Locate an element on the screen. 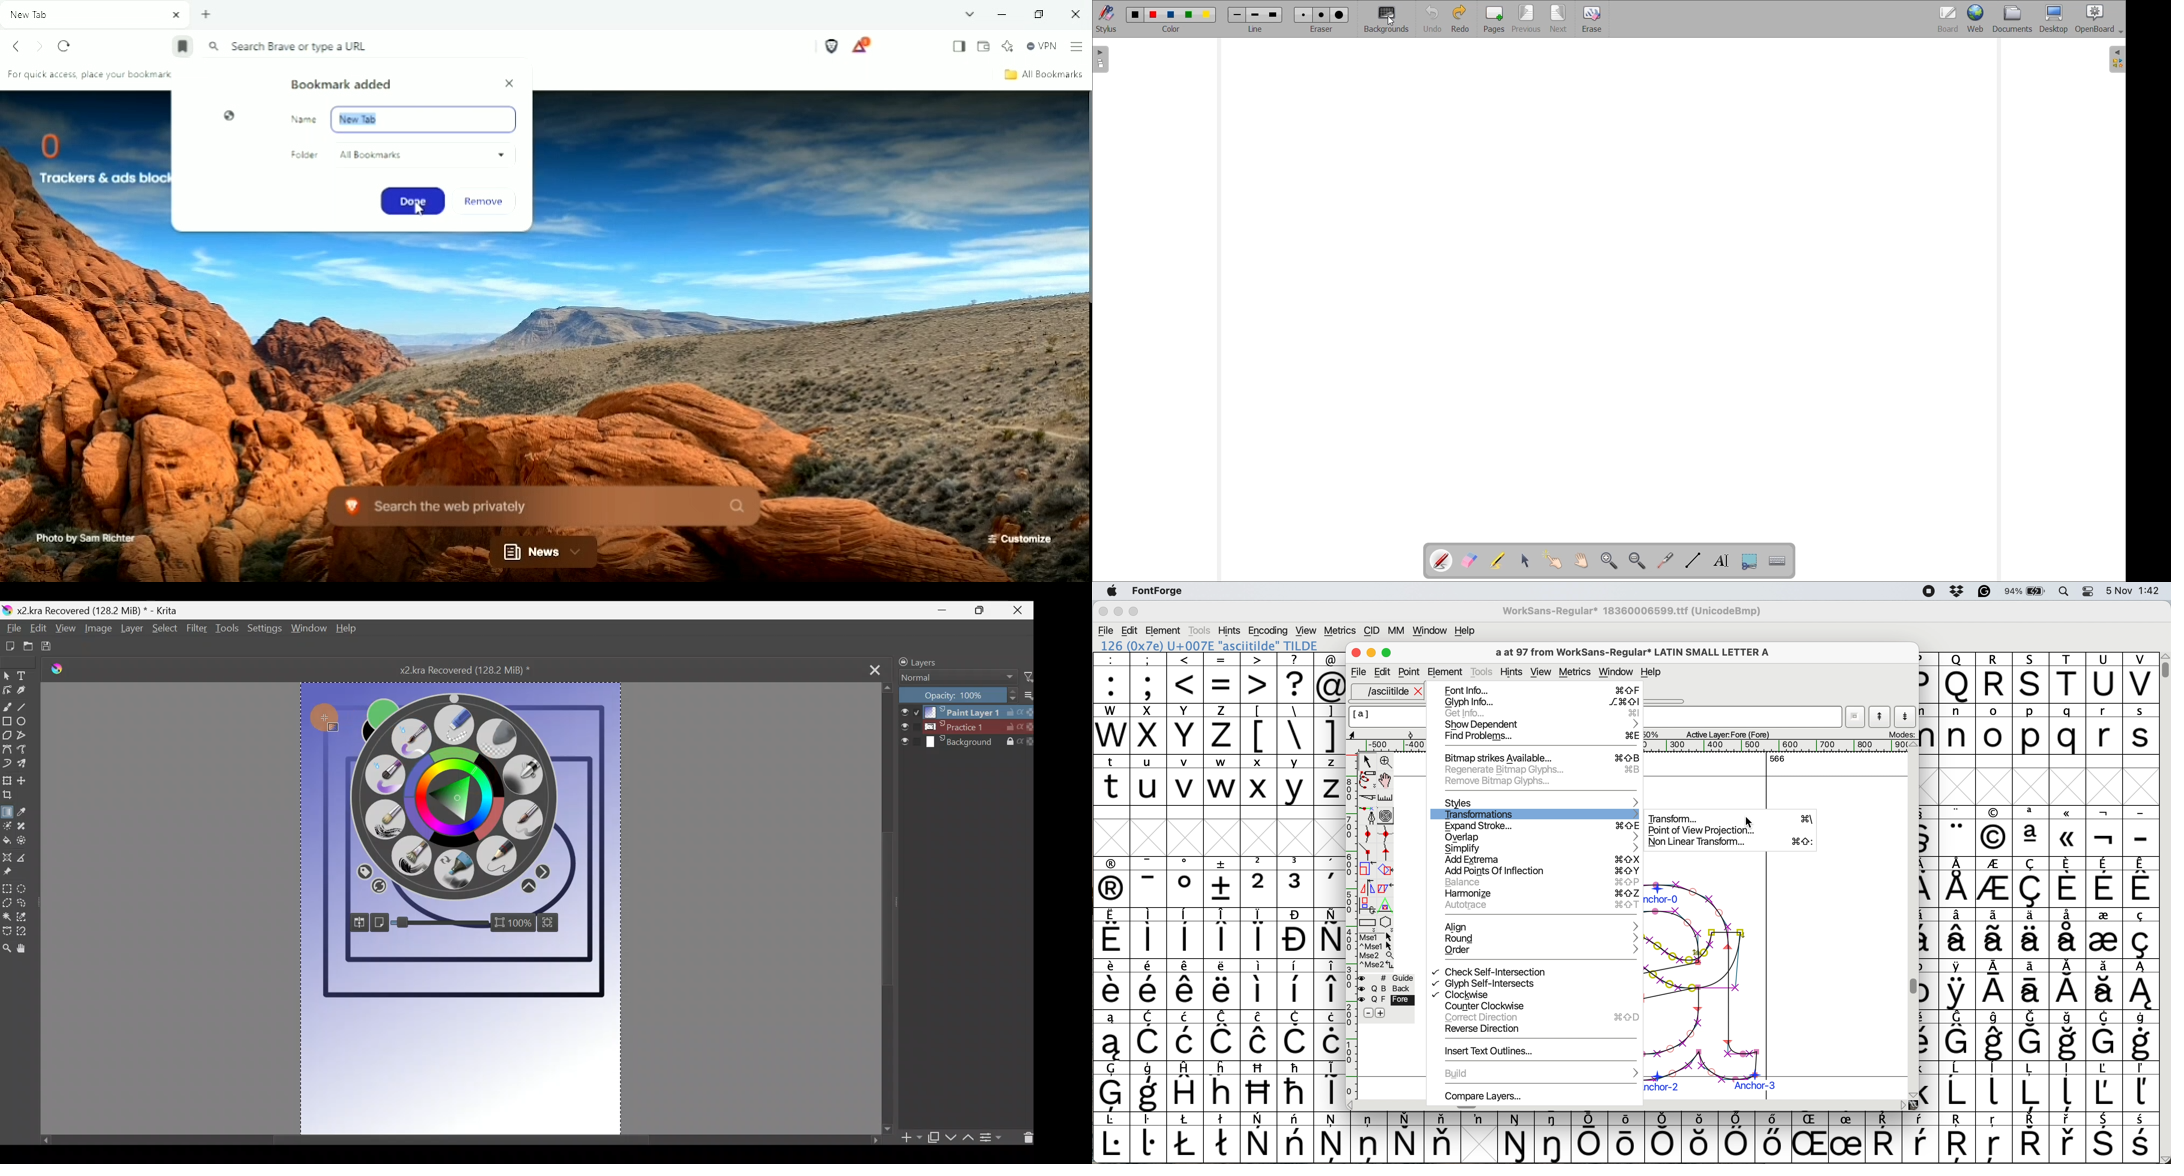 This screenshot has width=2184, height=1176. Scroll bar is located at coordinates (888, 907).